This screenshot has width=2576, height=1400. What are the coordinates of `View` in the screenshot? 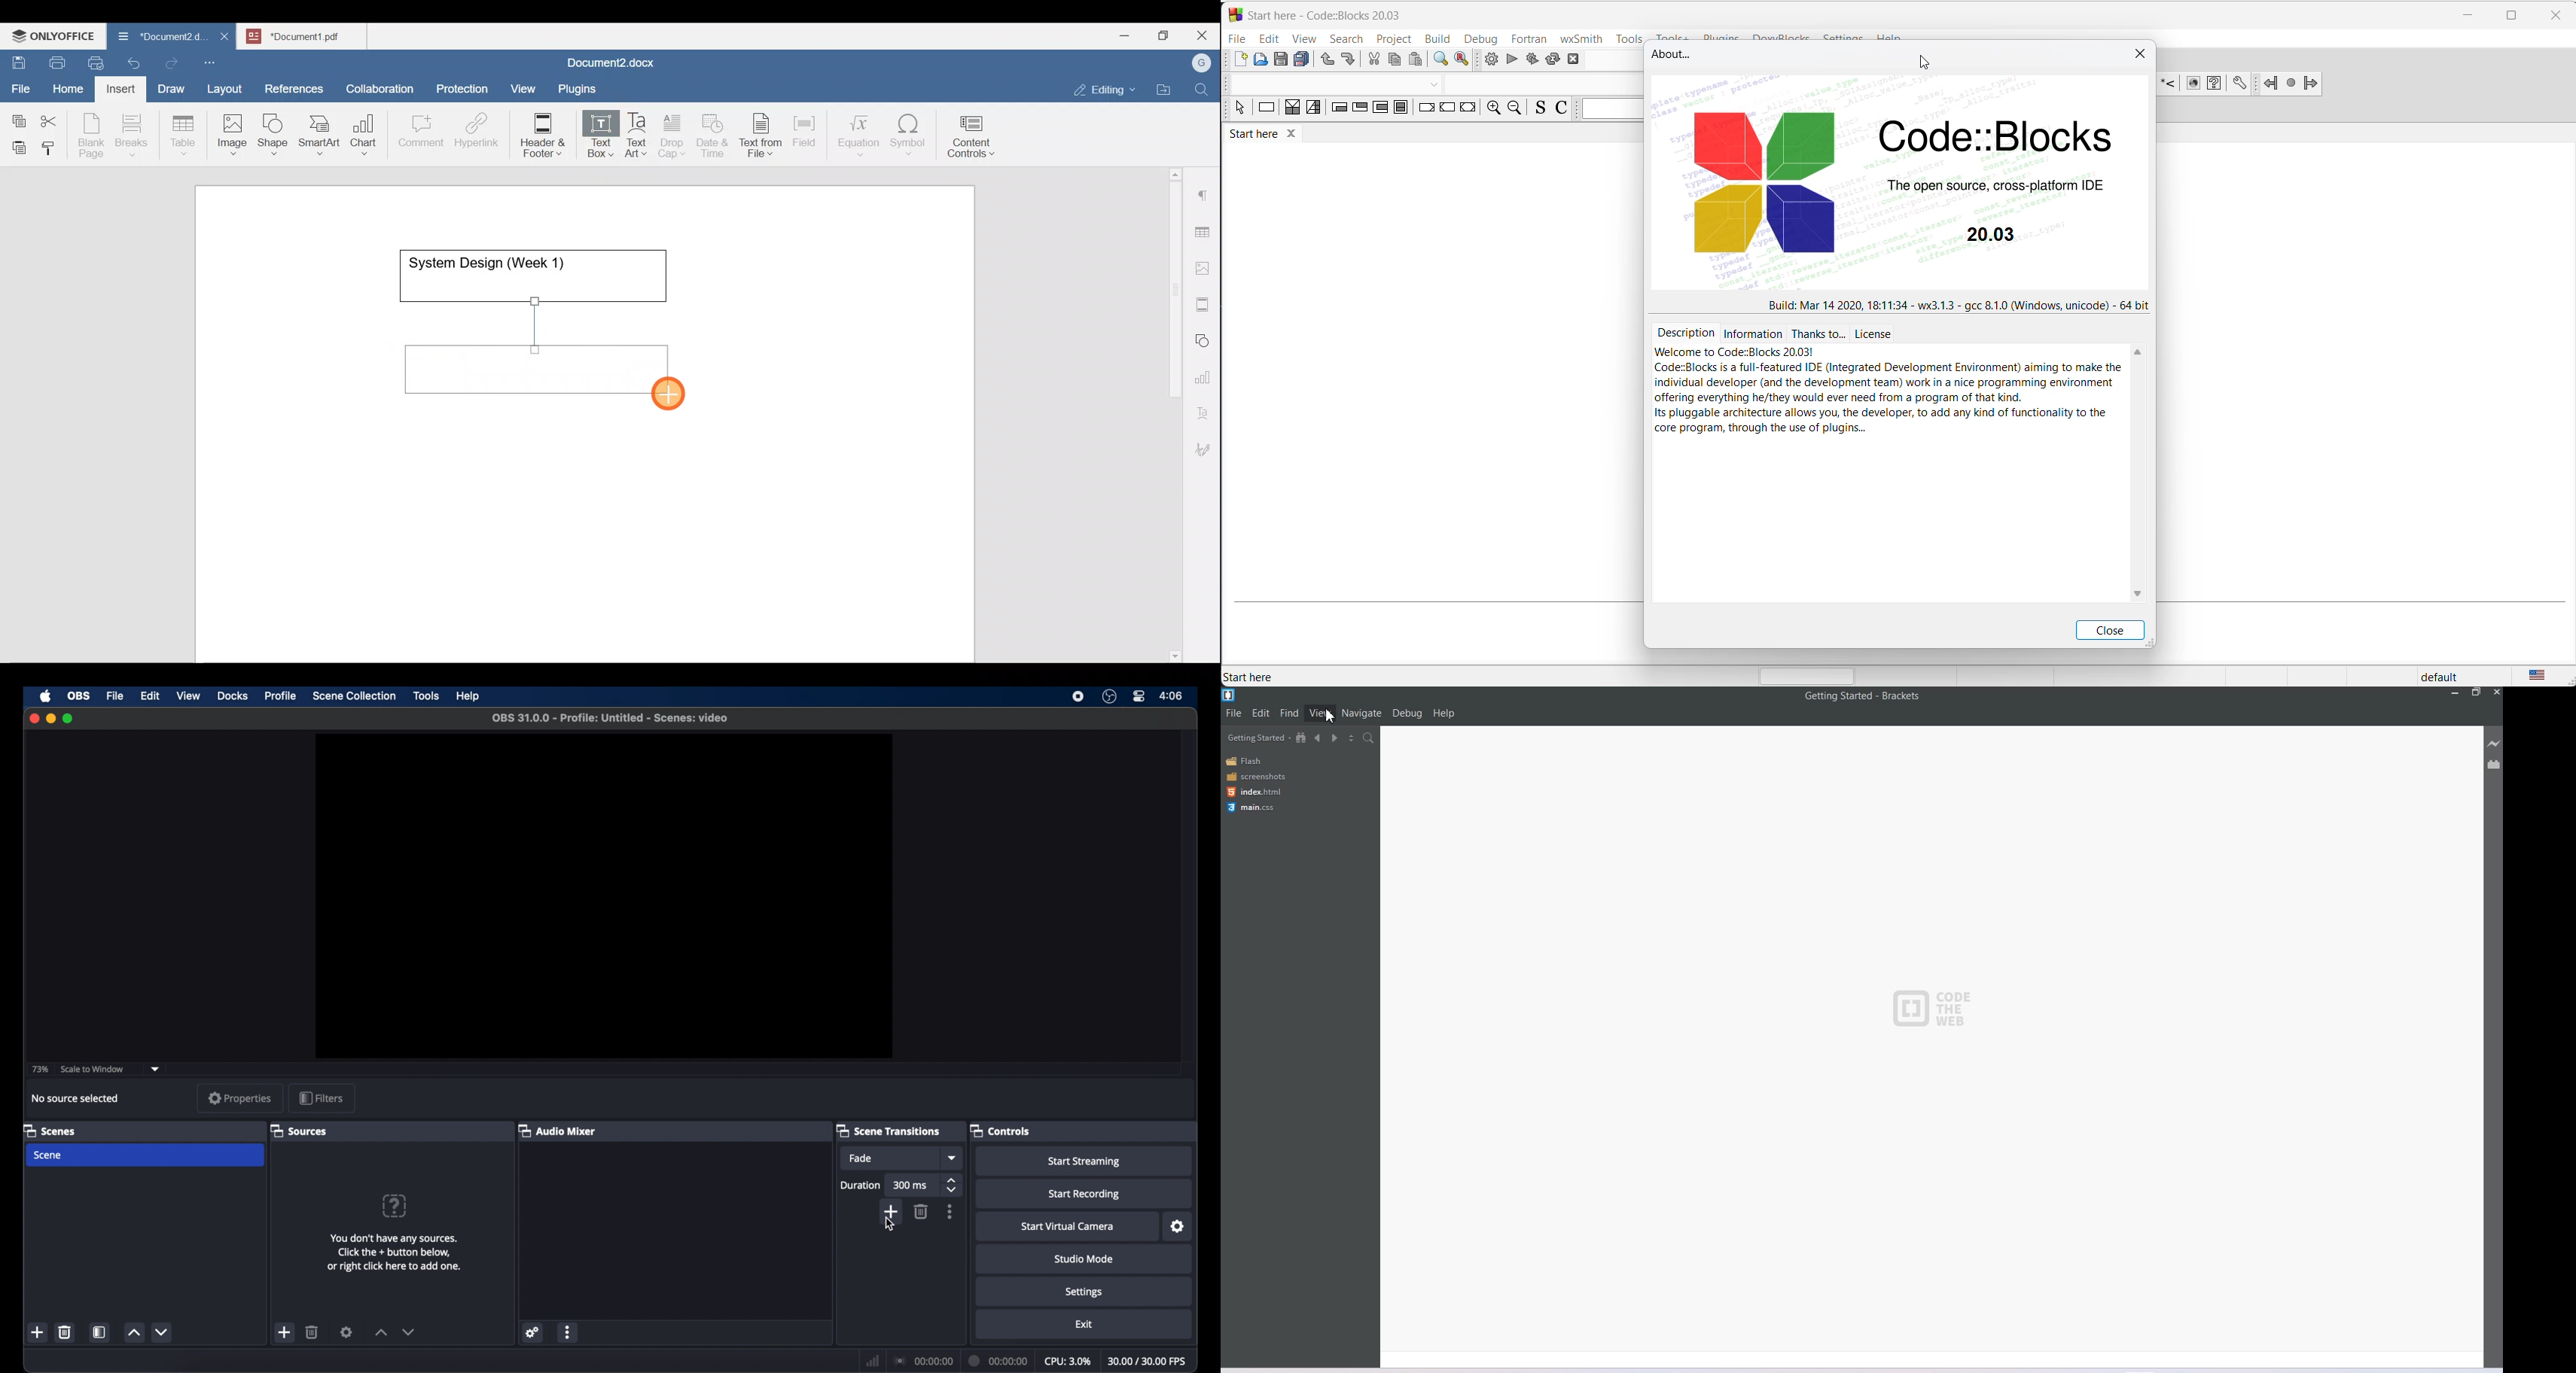 It's located at (1320, 712).